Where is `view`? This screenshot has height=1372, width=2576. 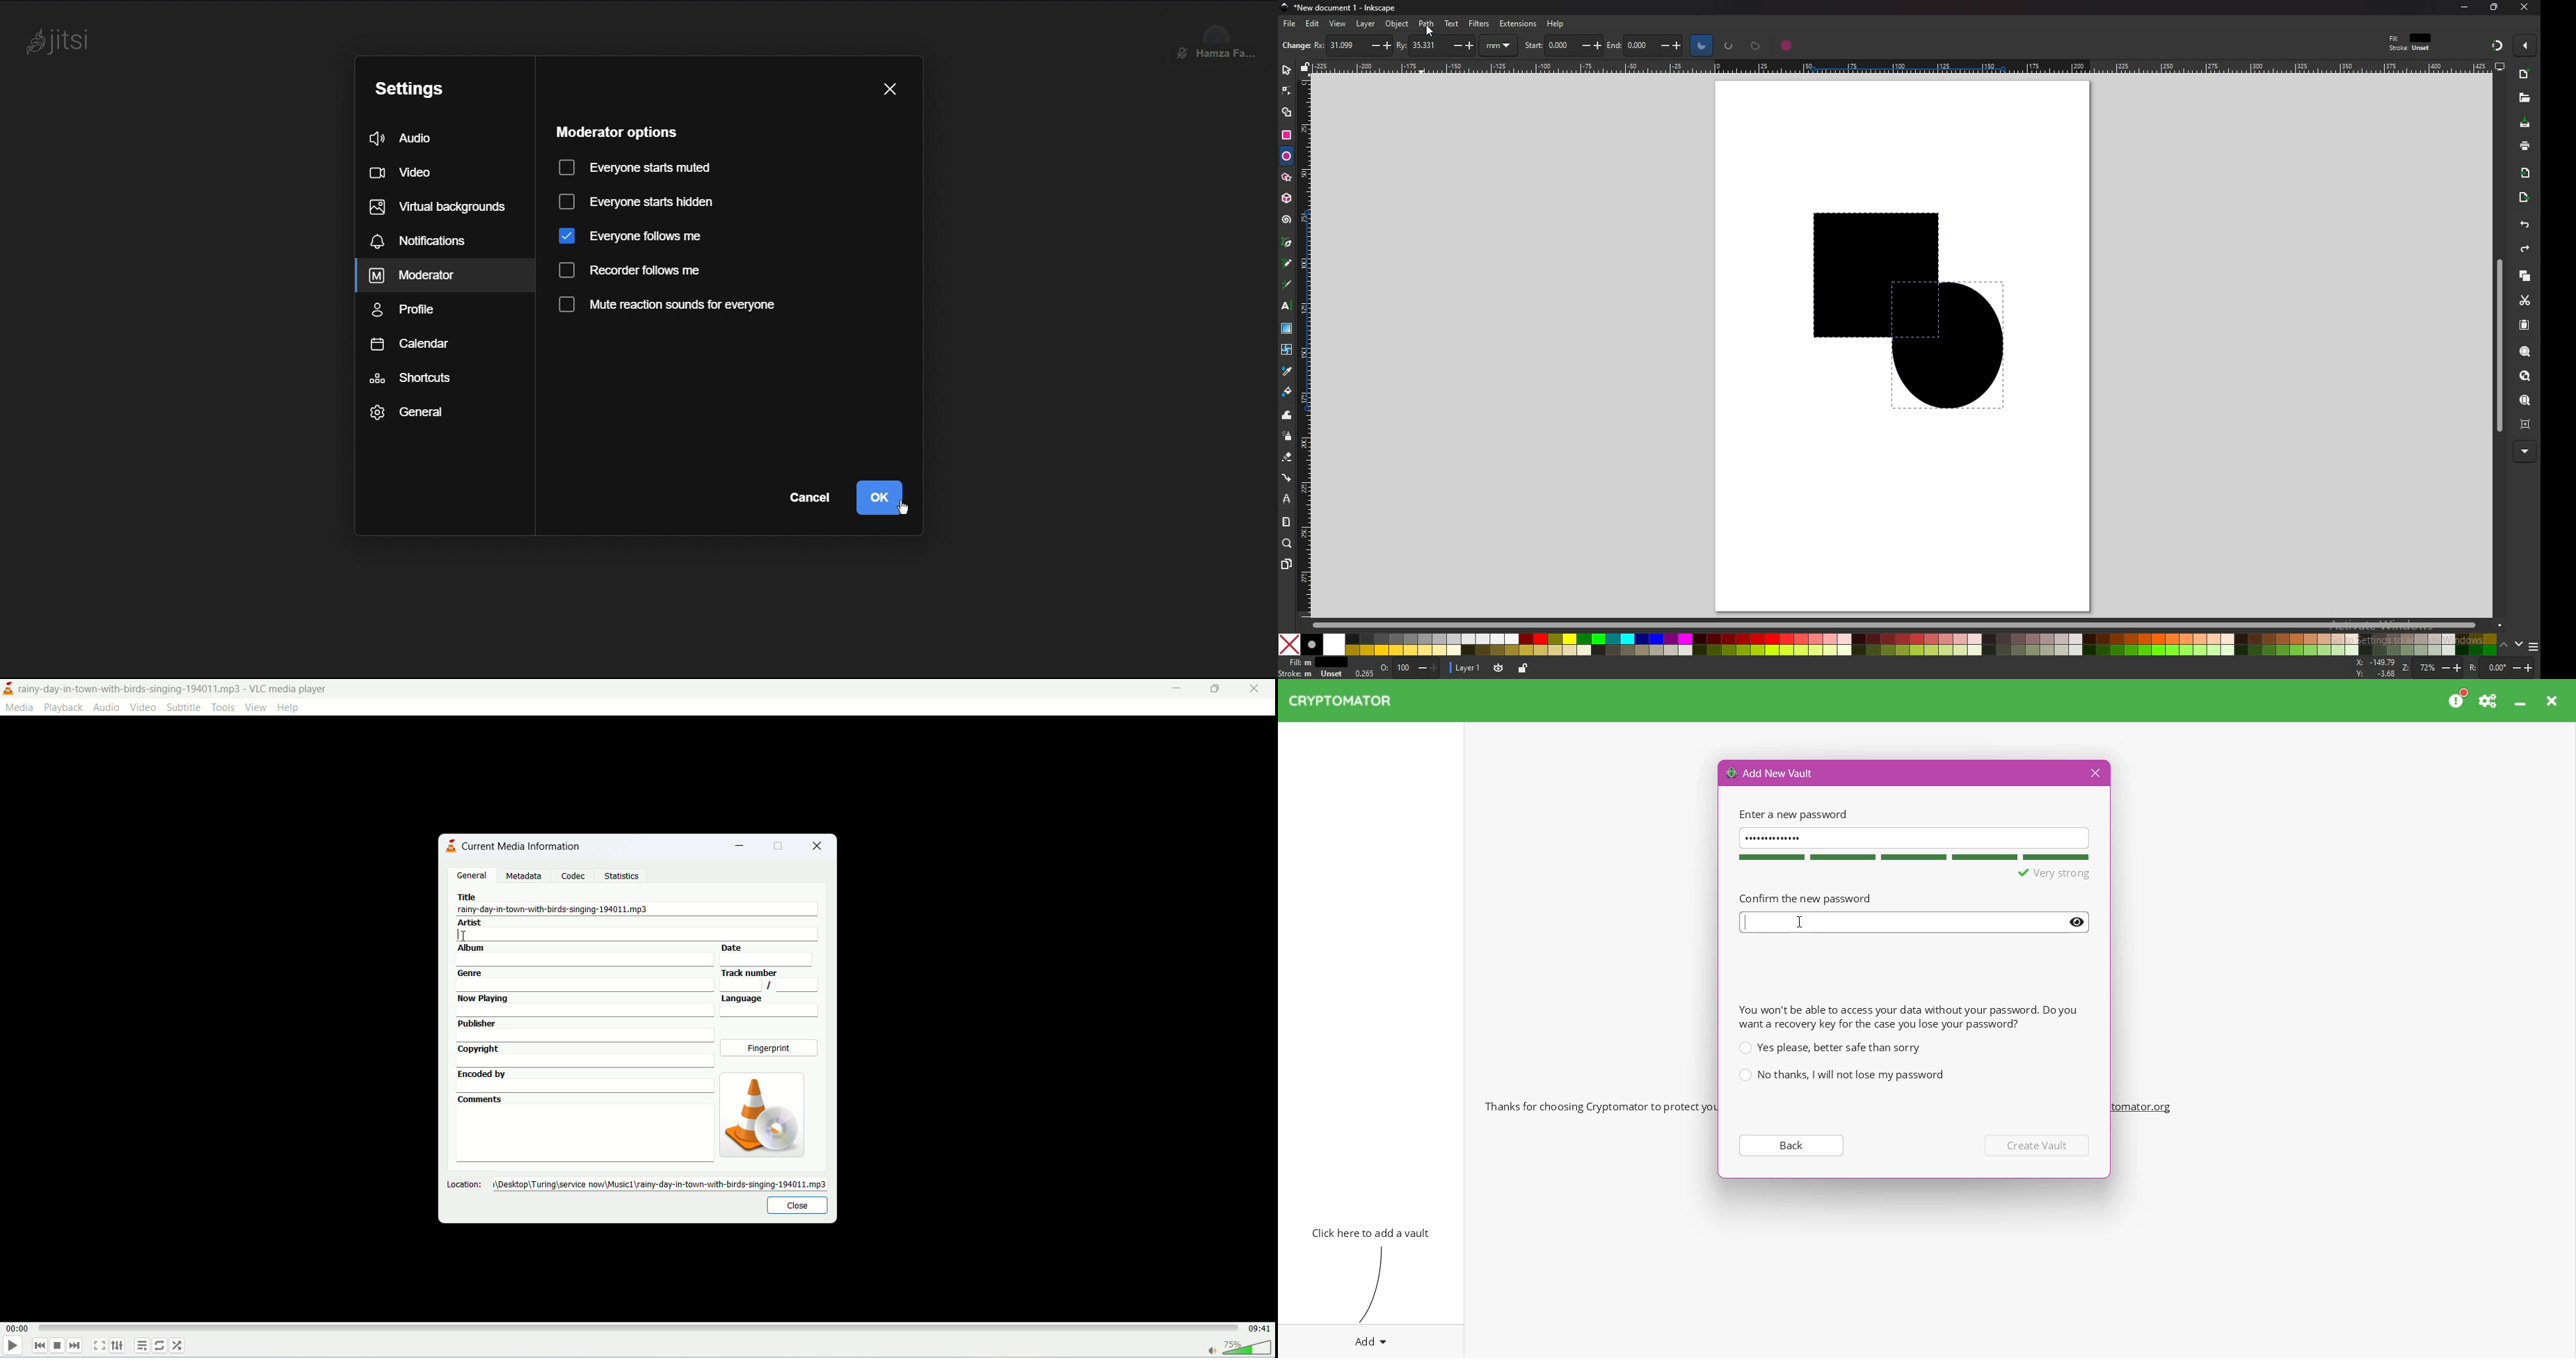
view is located at coordinates (1338, 24).